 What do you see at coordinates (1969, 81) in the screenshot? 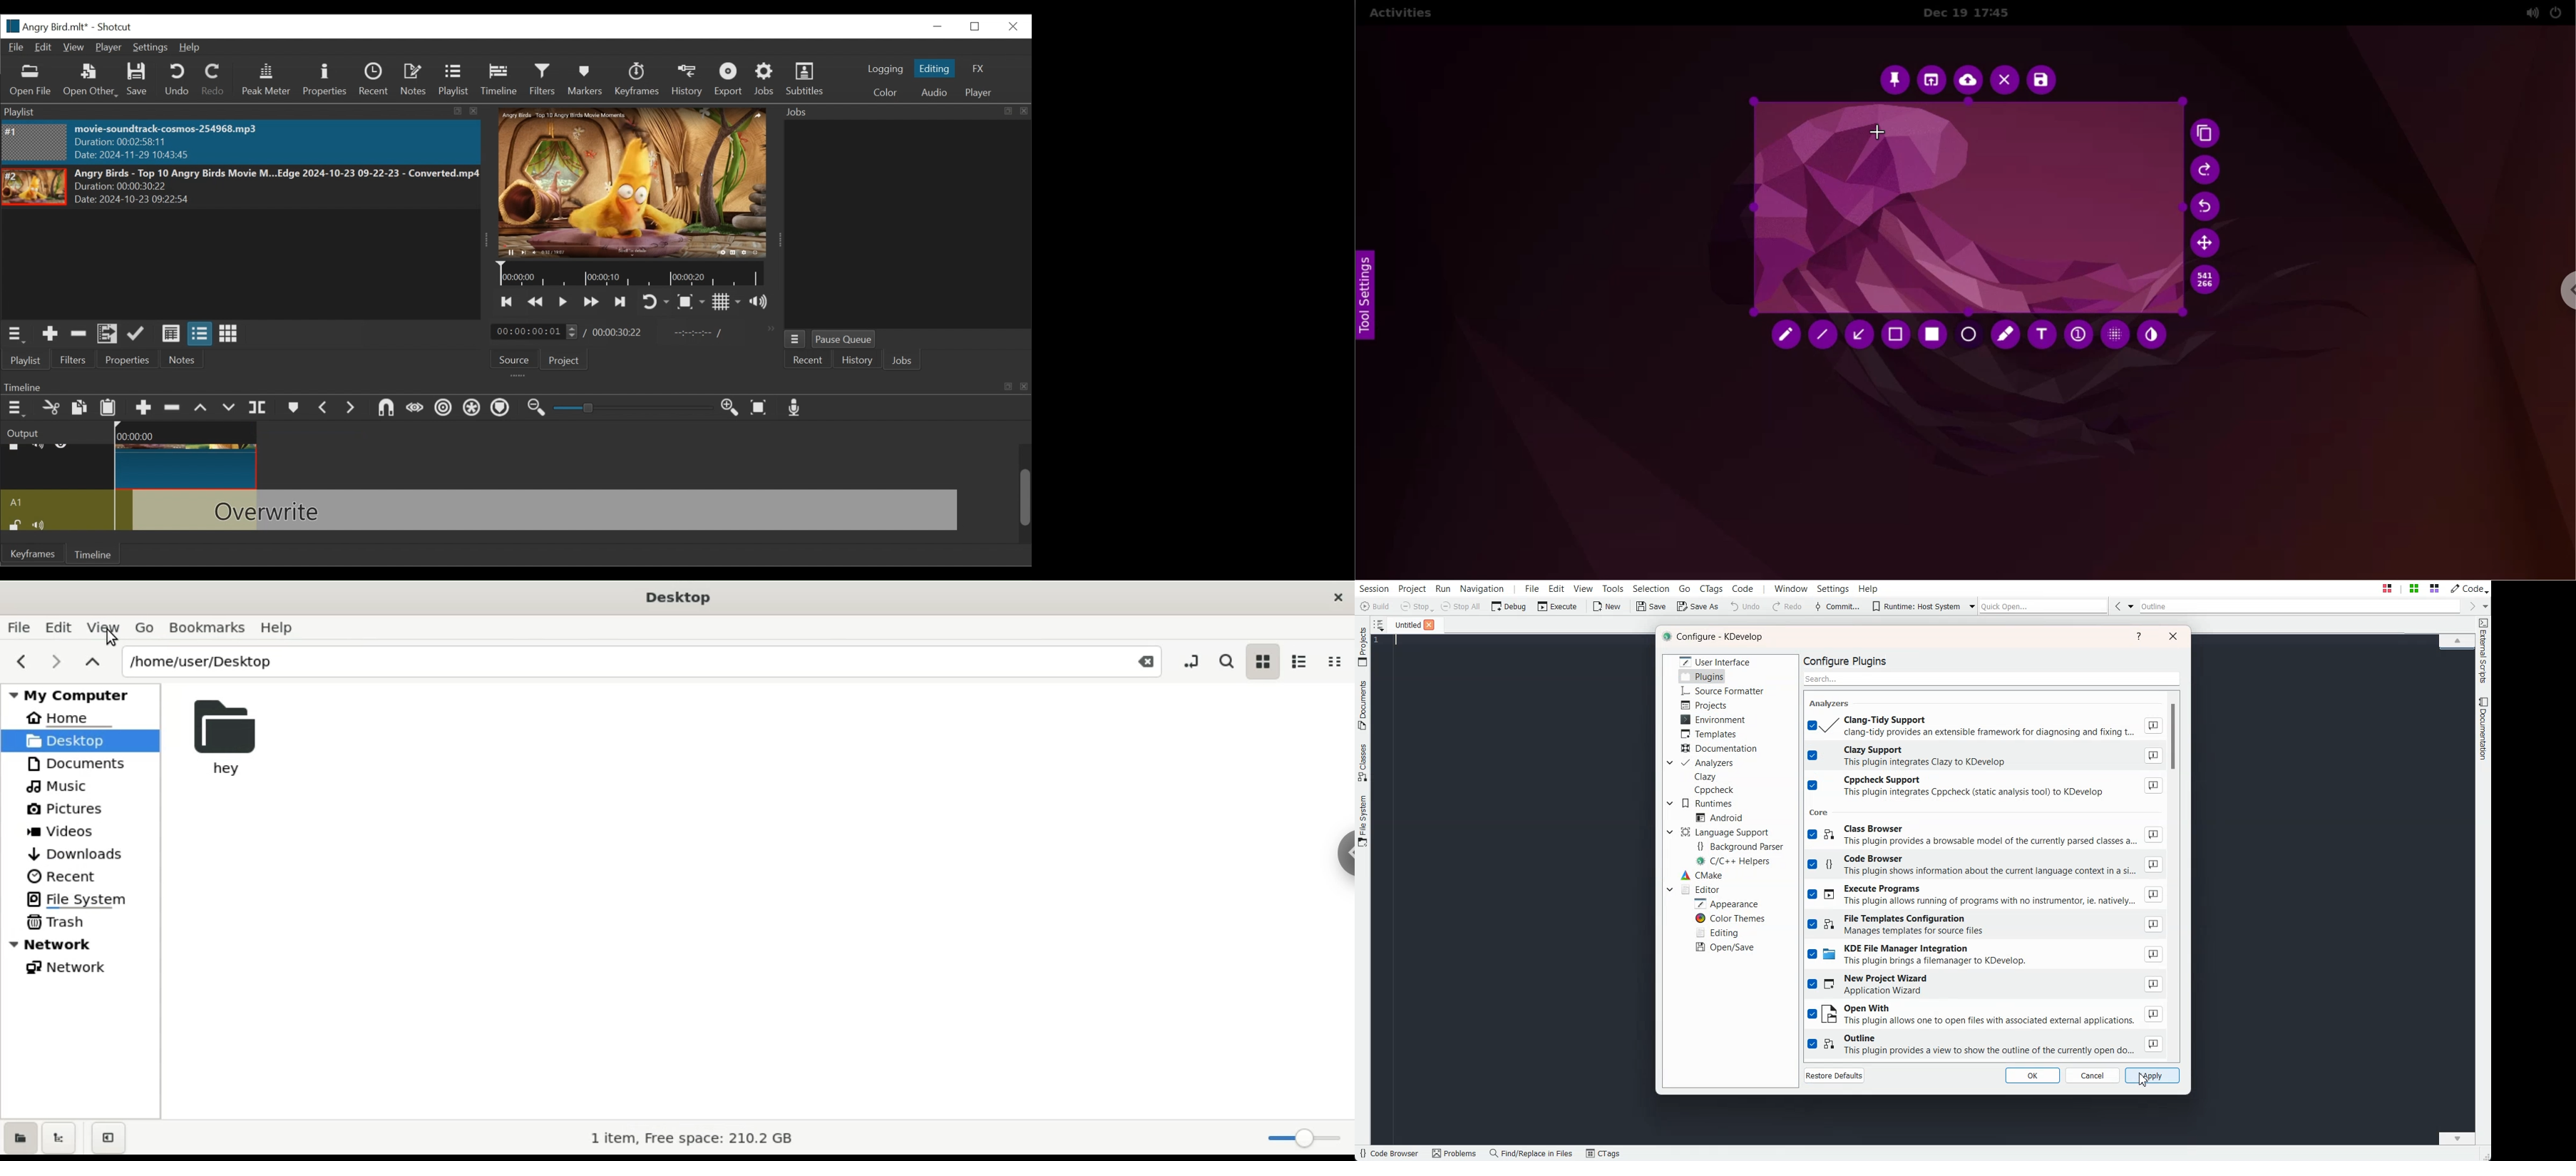
I see `upload ` at bounding box center [1969, 81].